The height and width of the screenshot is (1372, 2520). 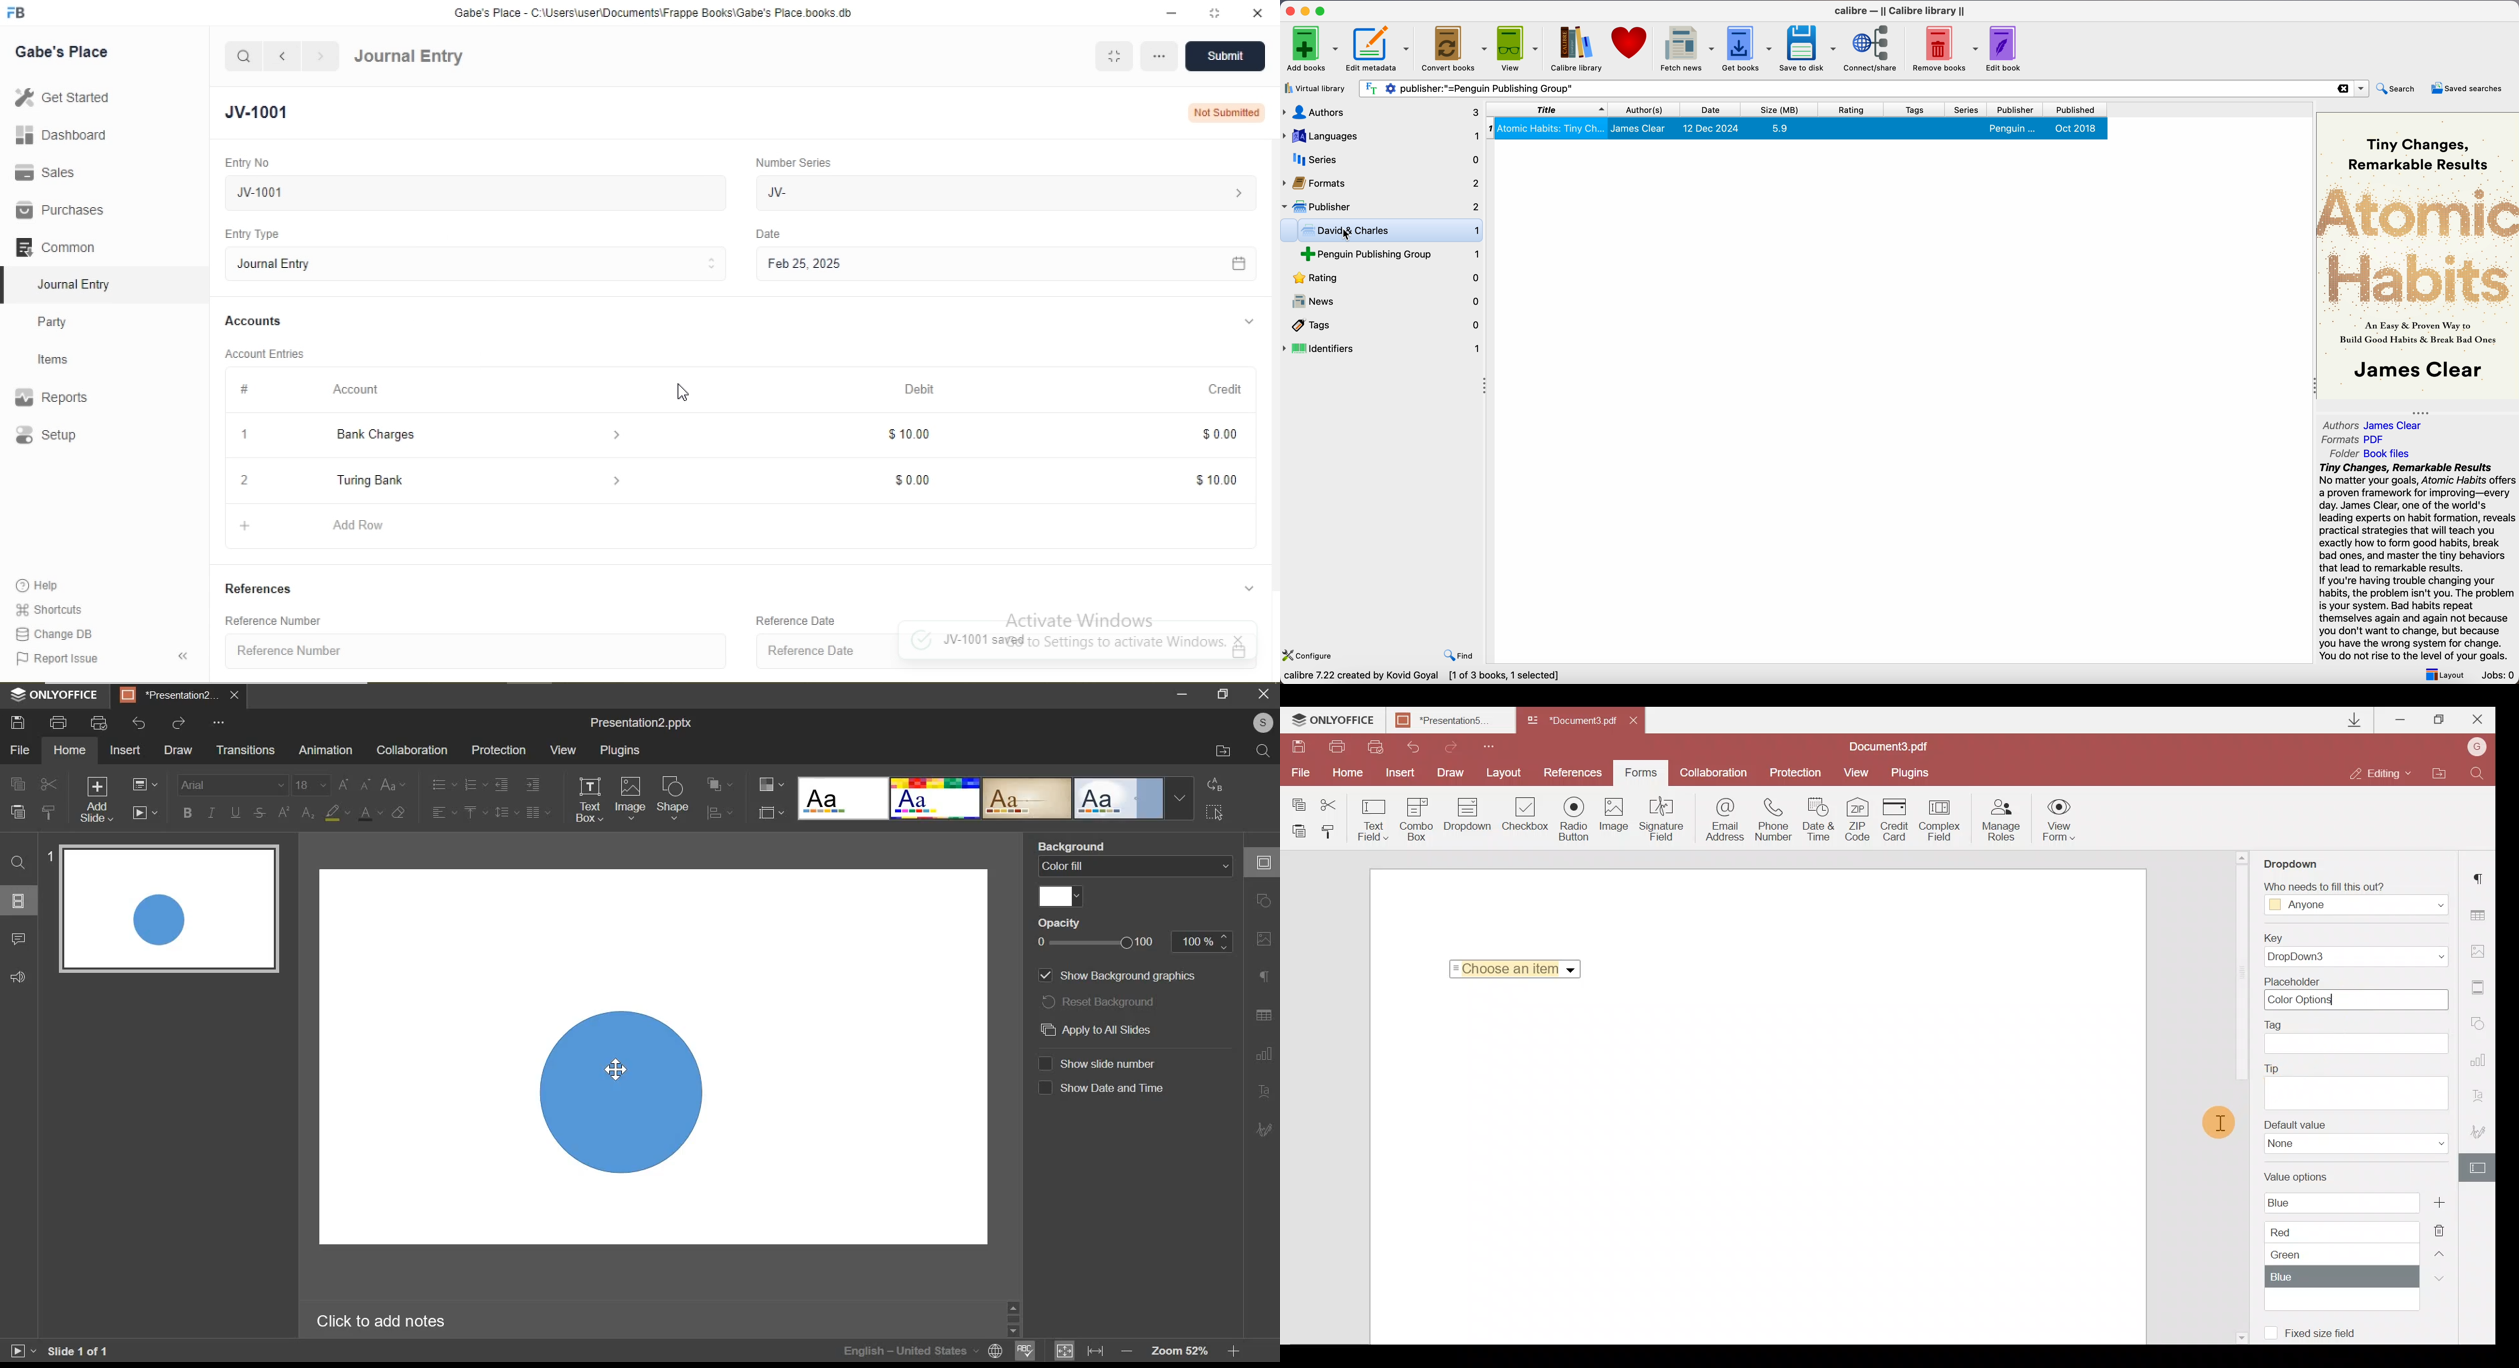 I want to click on superscript, so click(x=285, y=811).